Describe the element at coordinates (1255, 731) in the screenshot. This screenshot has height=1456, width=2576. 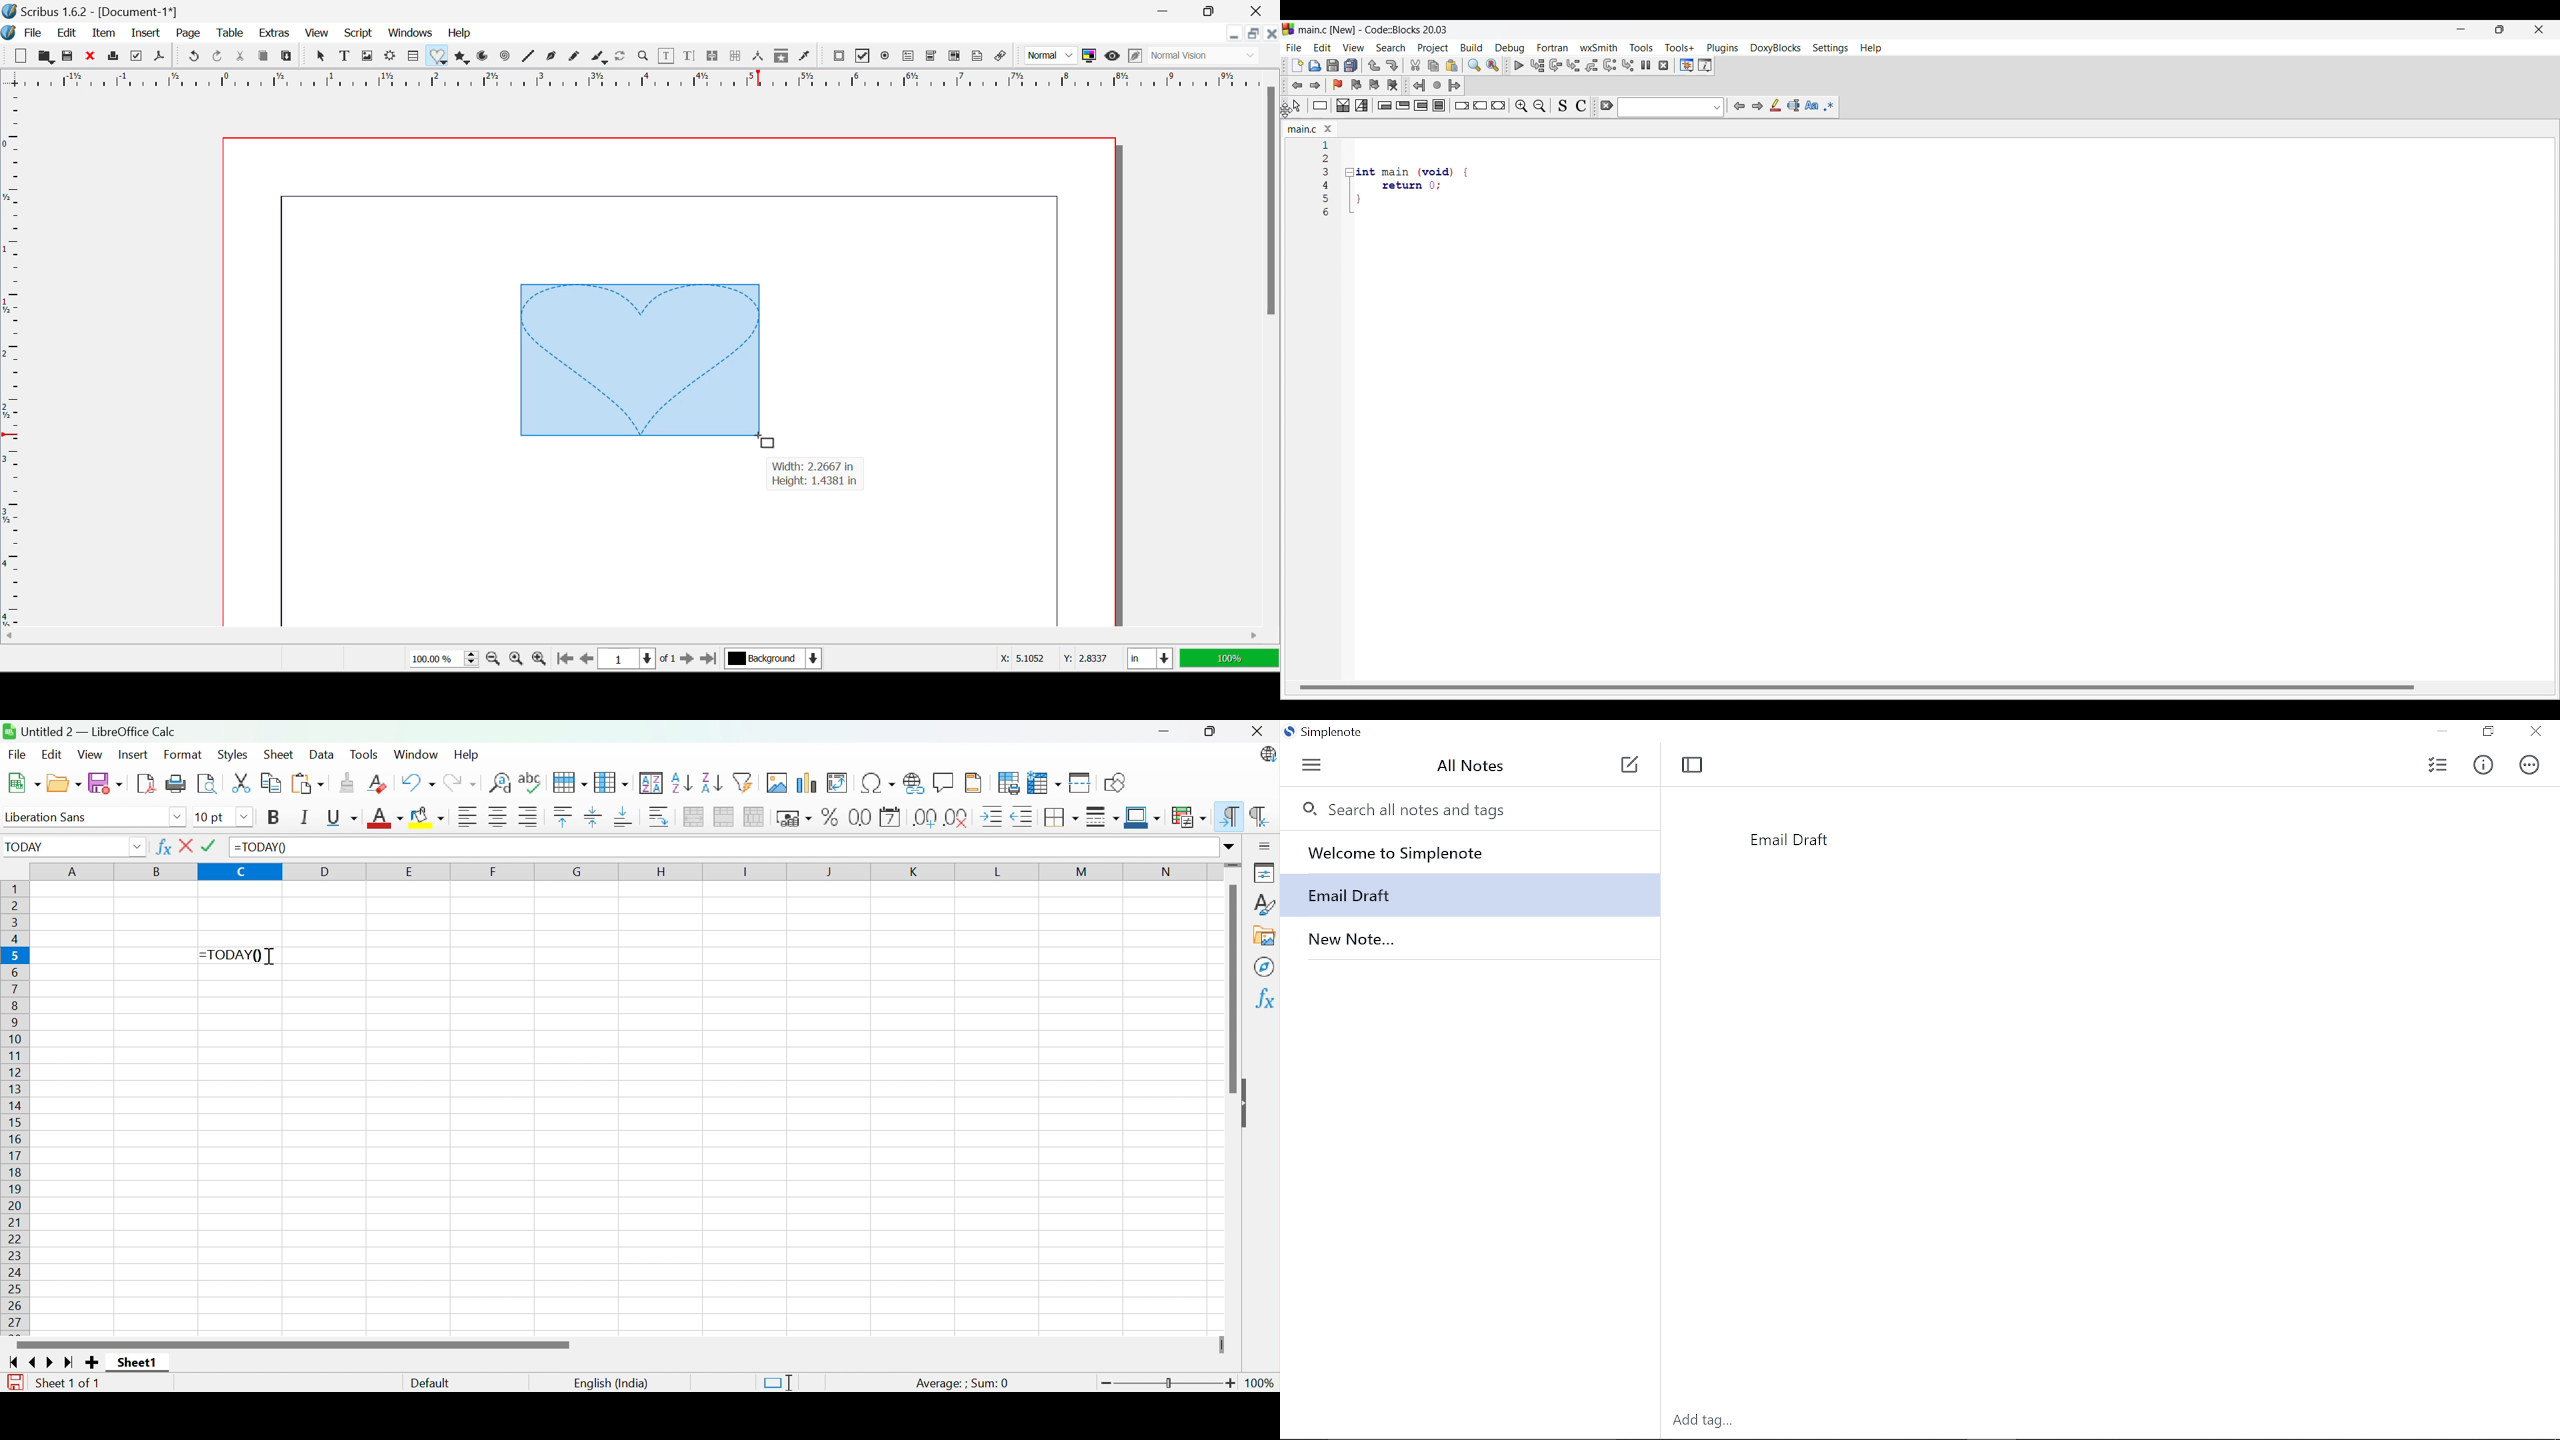
I see `Close` at that location.